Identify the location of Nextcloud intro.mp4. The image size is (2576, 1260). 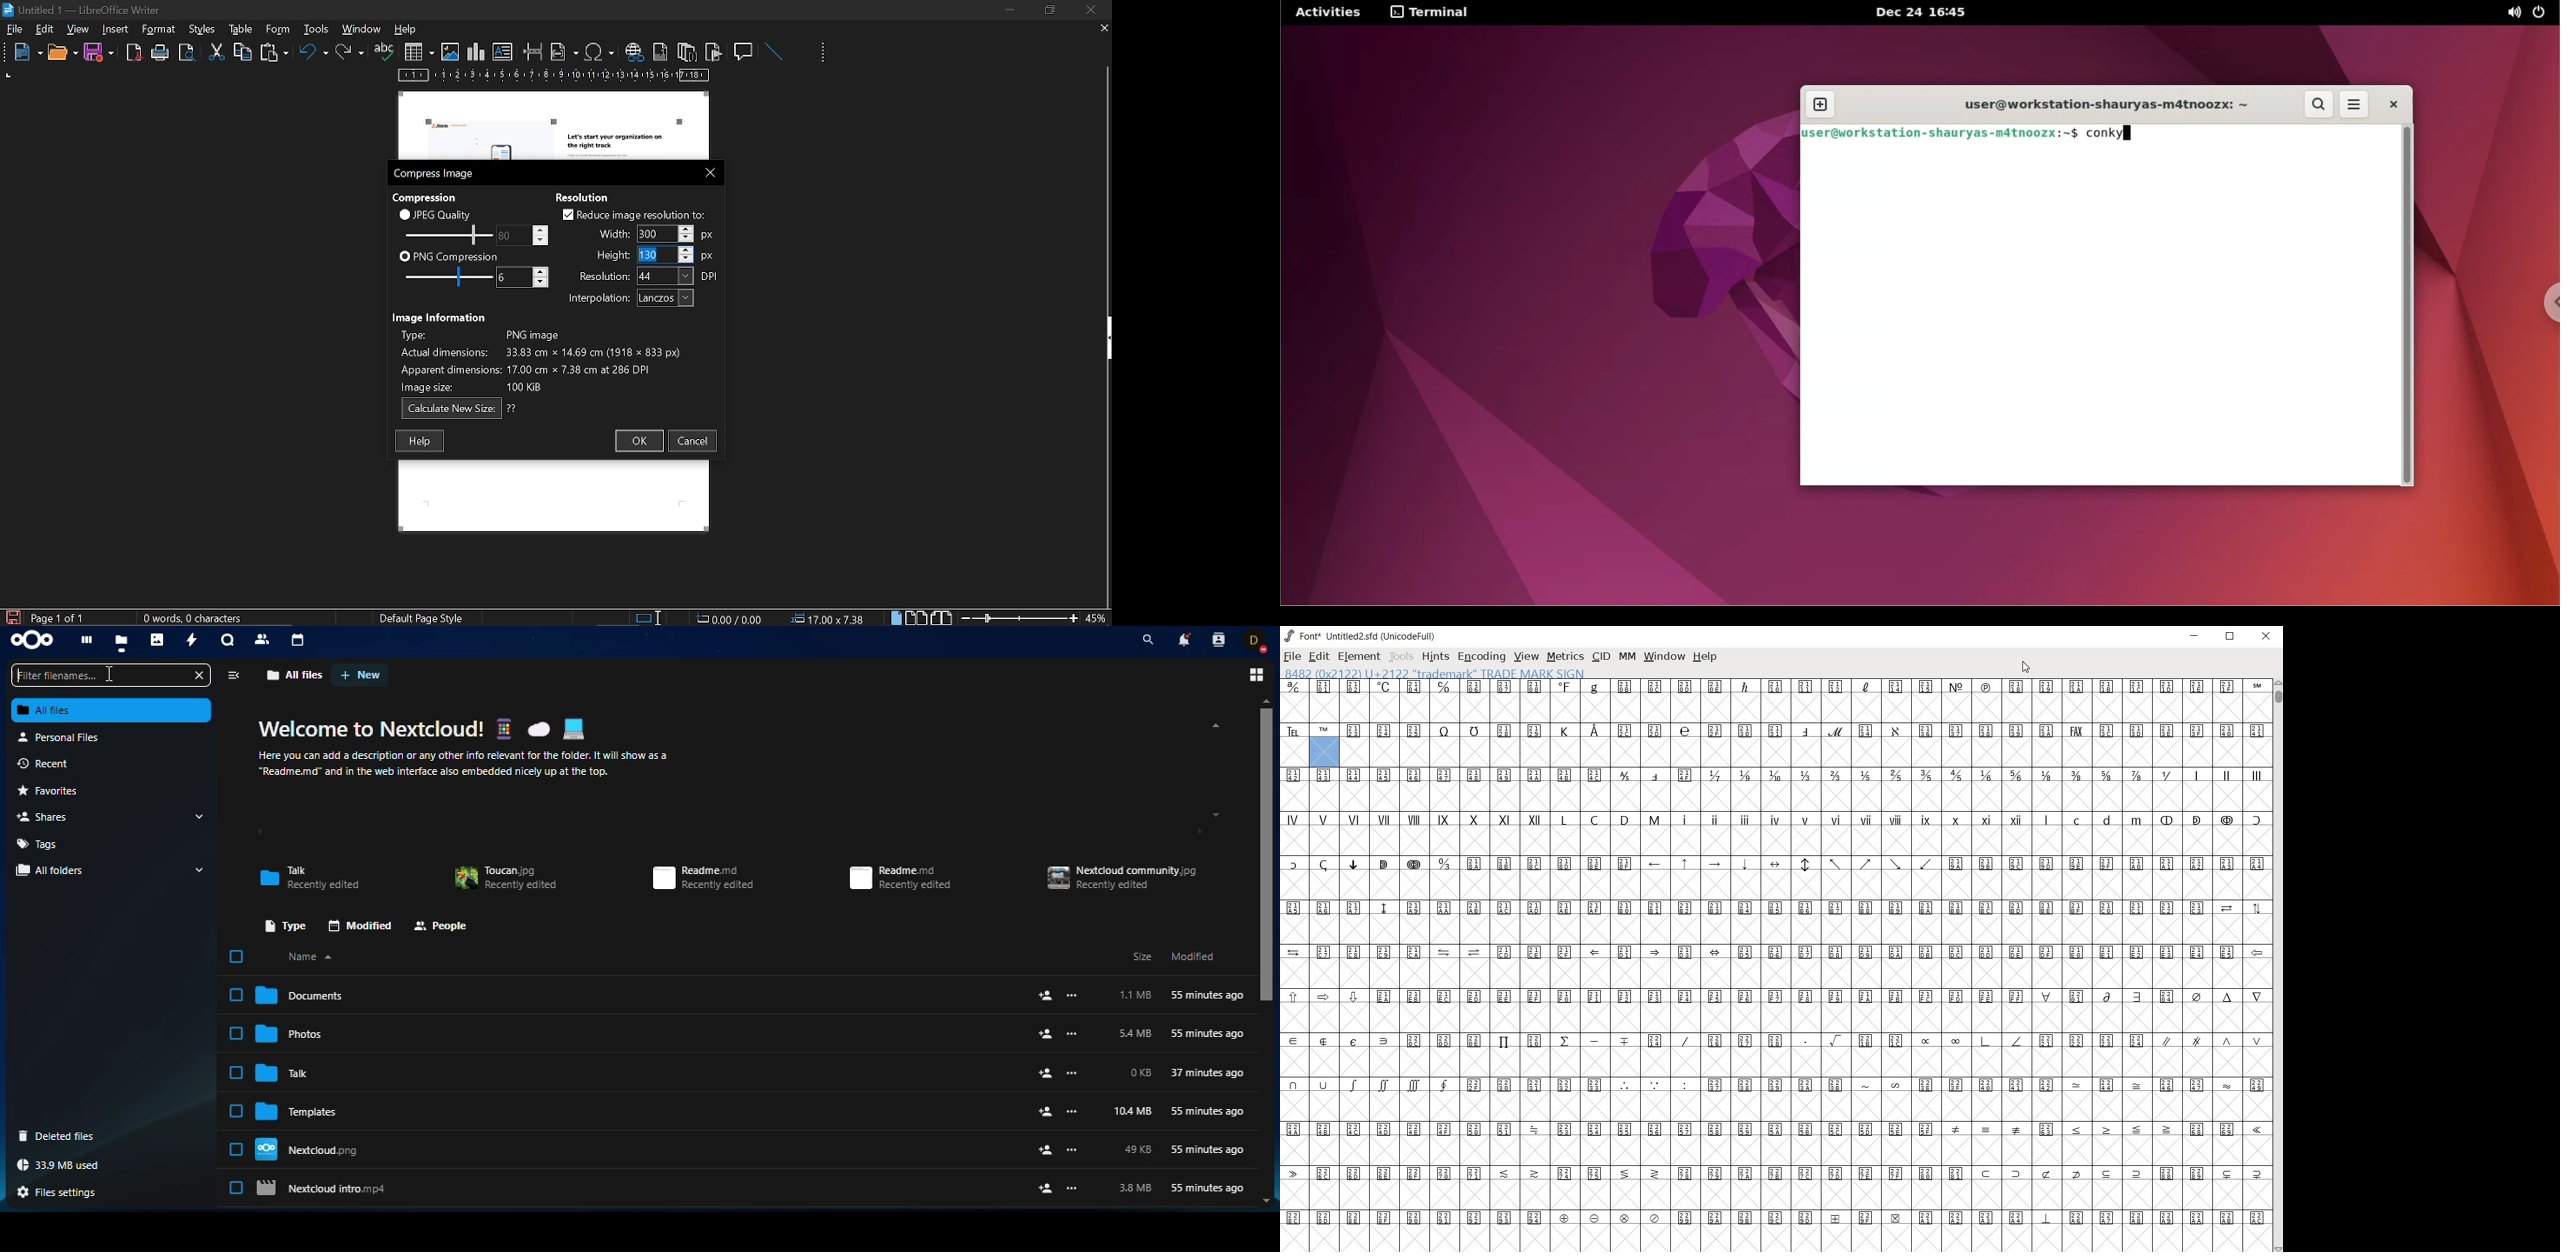
(639, 1189).